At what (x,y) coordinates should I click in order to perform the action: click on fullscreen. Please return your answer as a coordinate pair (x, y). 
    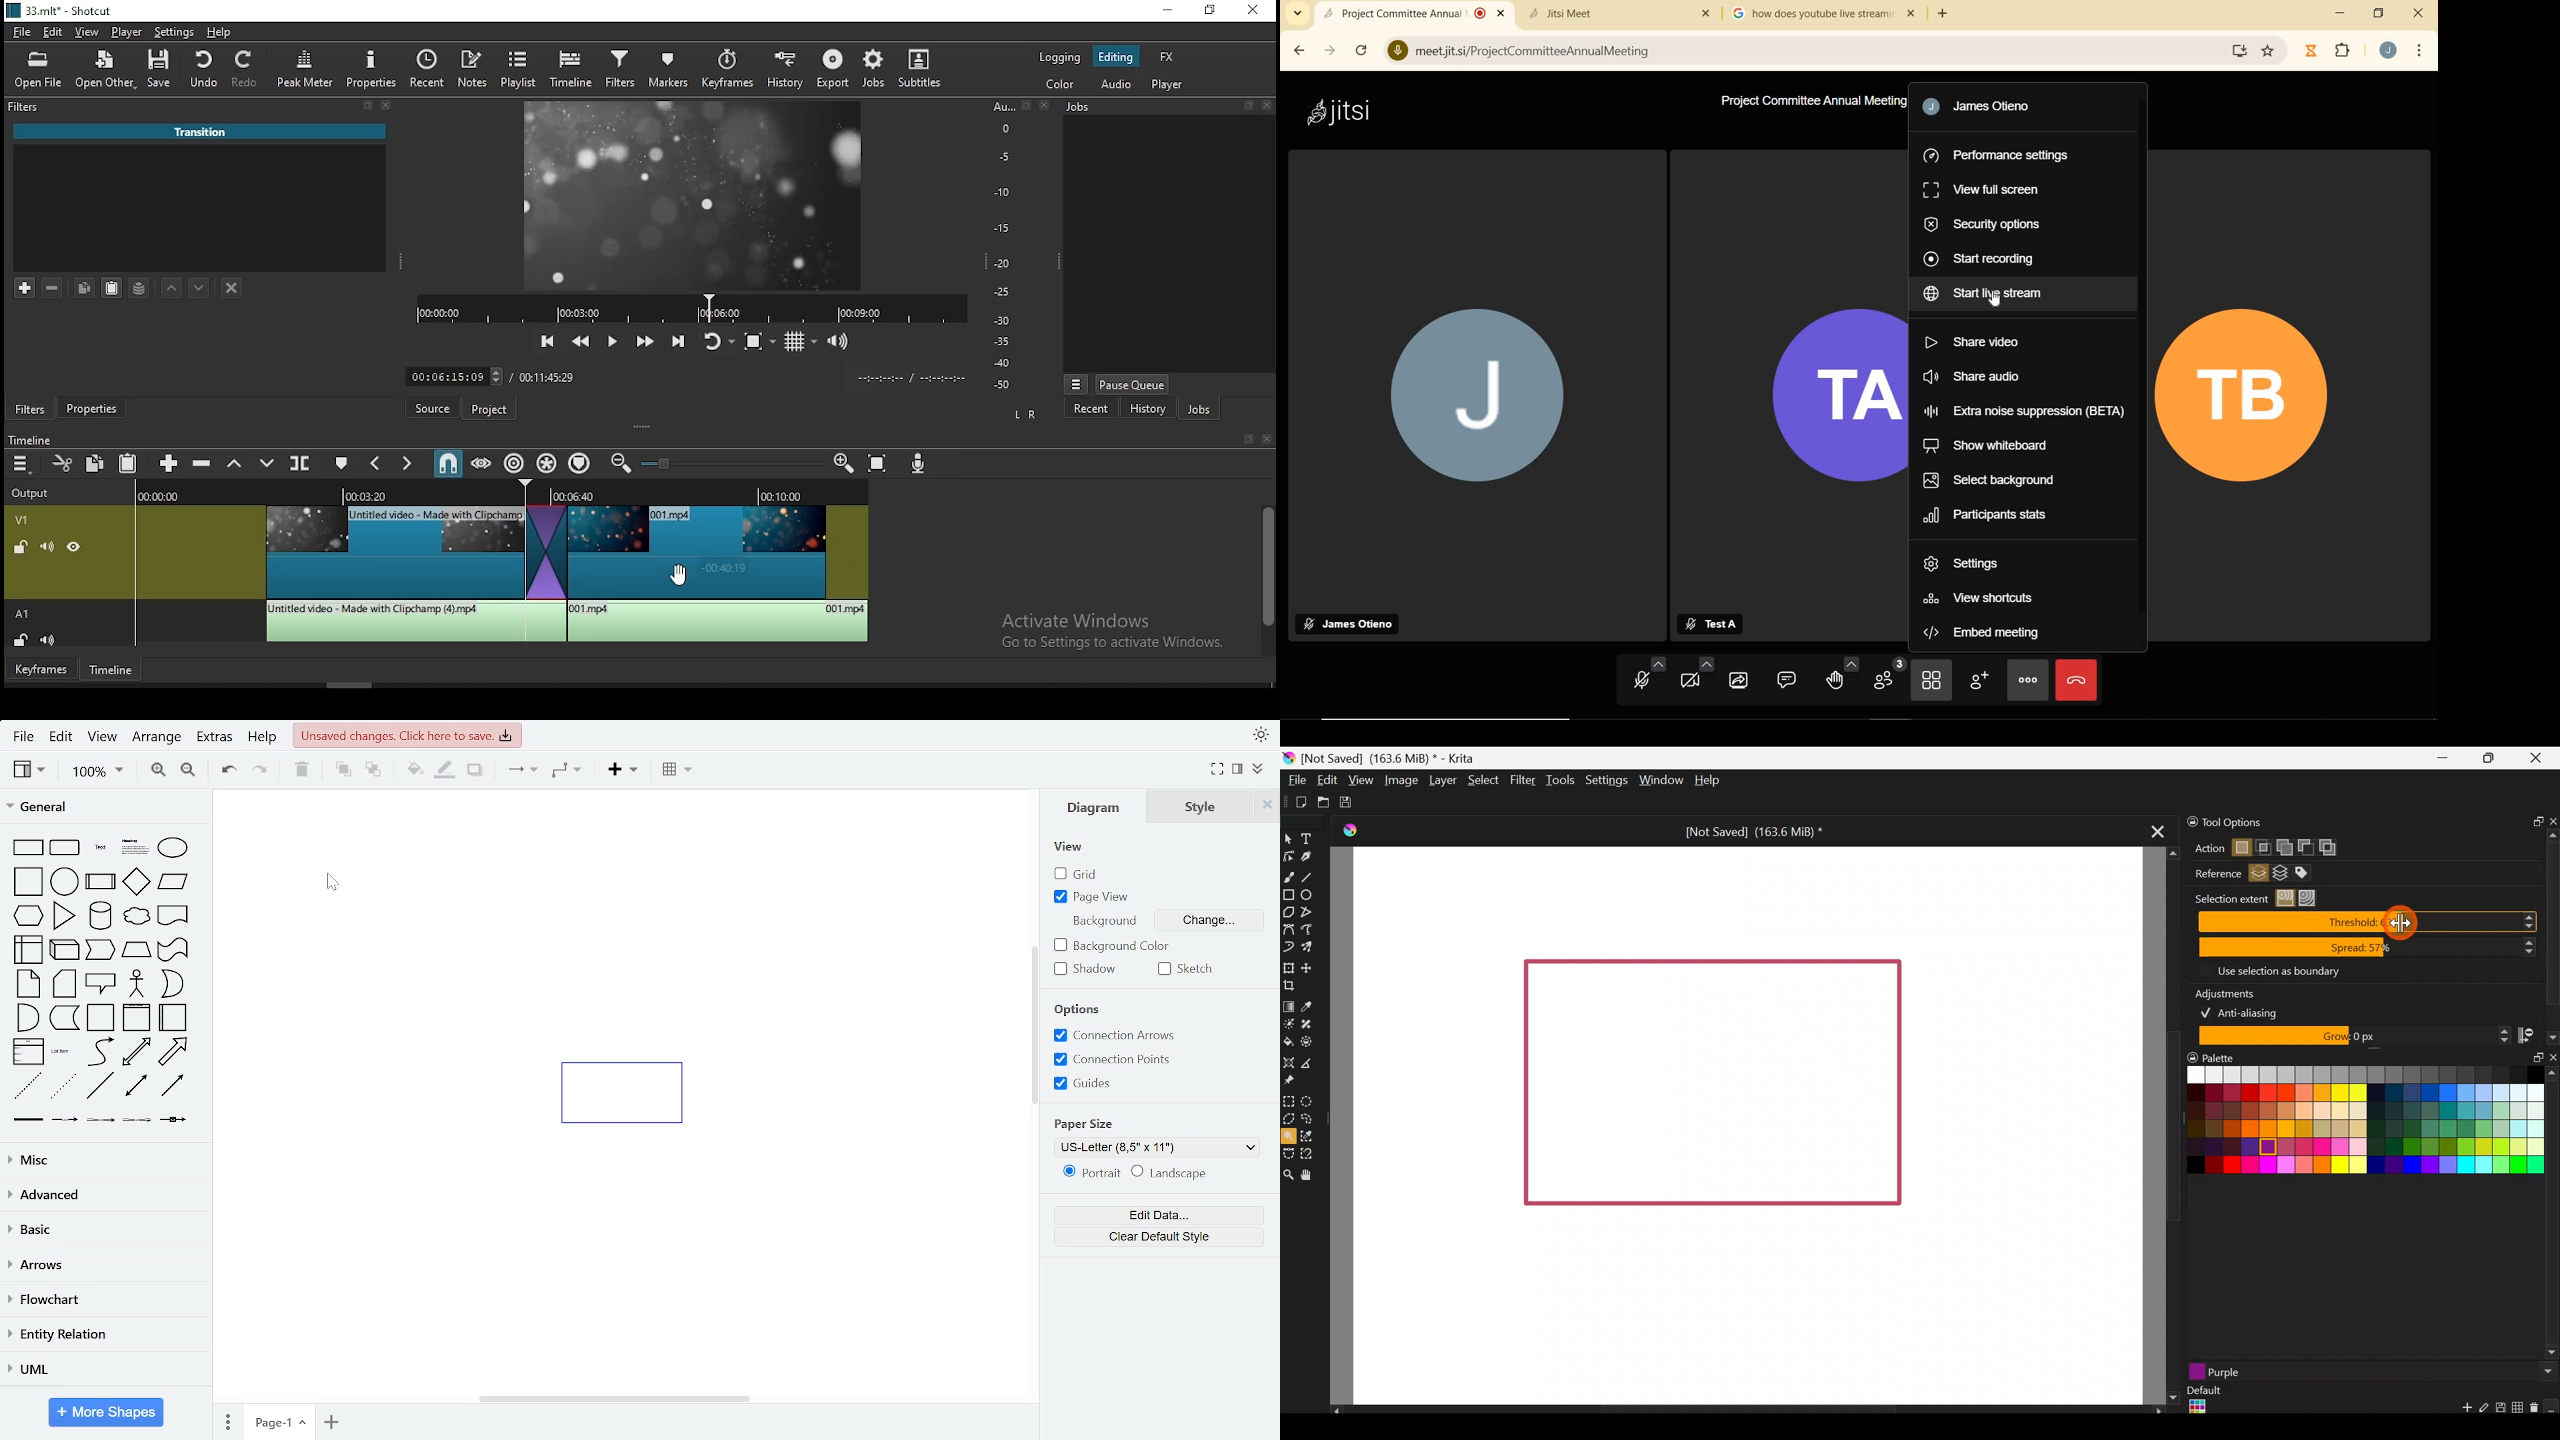
    Looking at the image, I should click on (1216, 770).